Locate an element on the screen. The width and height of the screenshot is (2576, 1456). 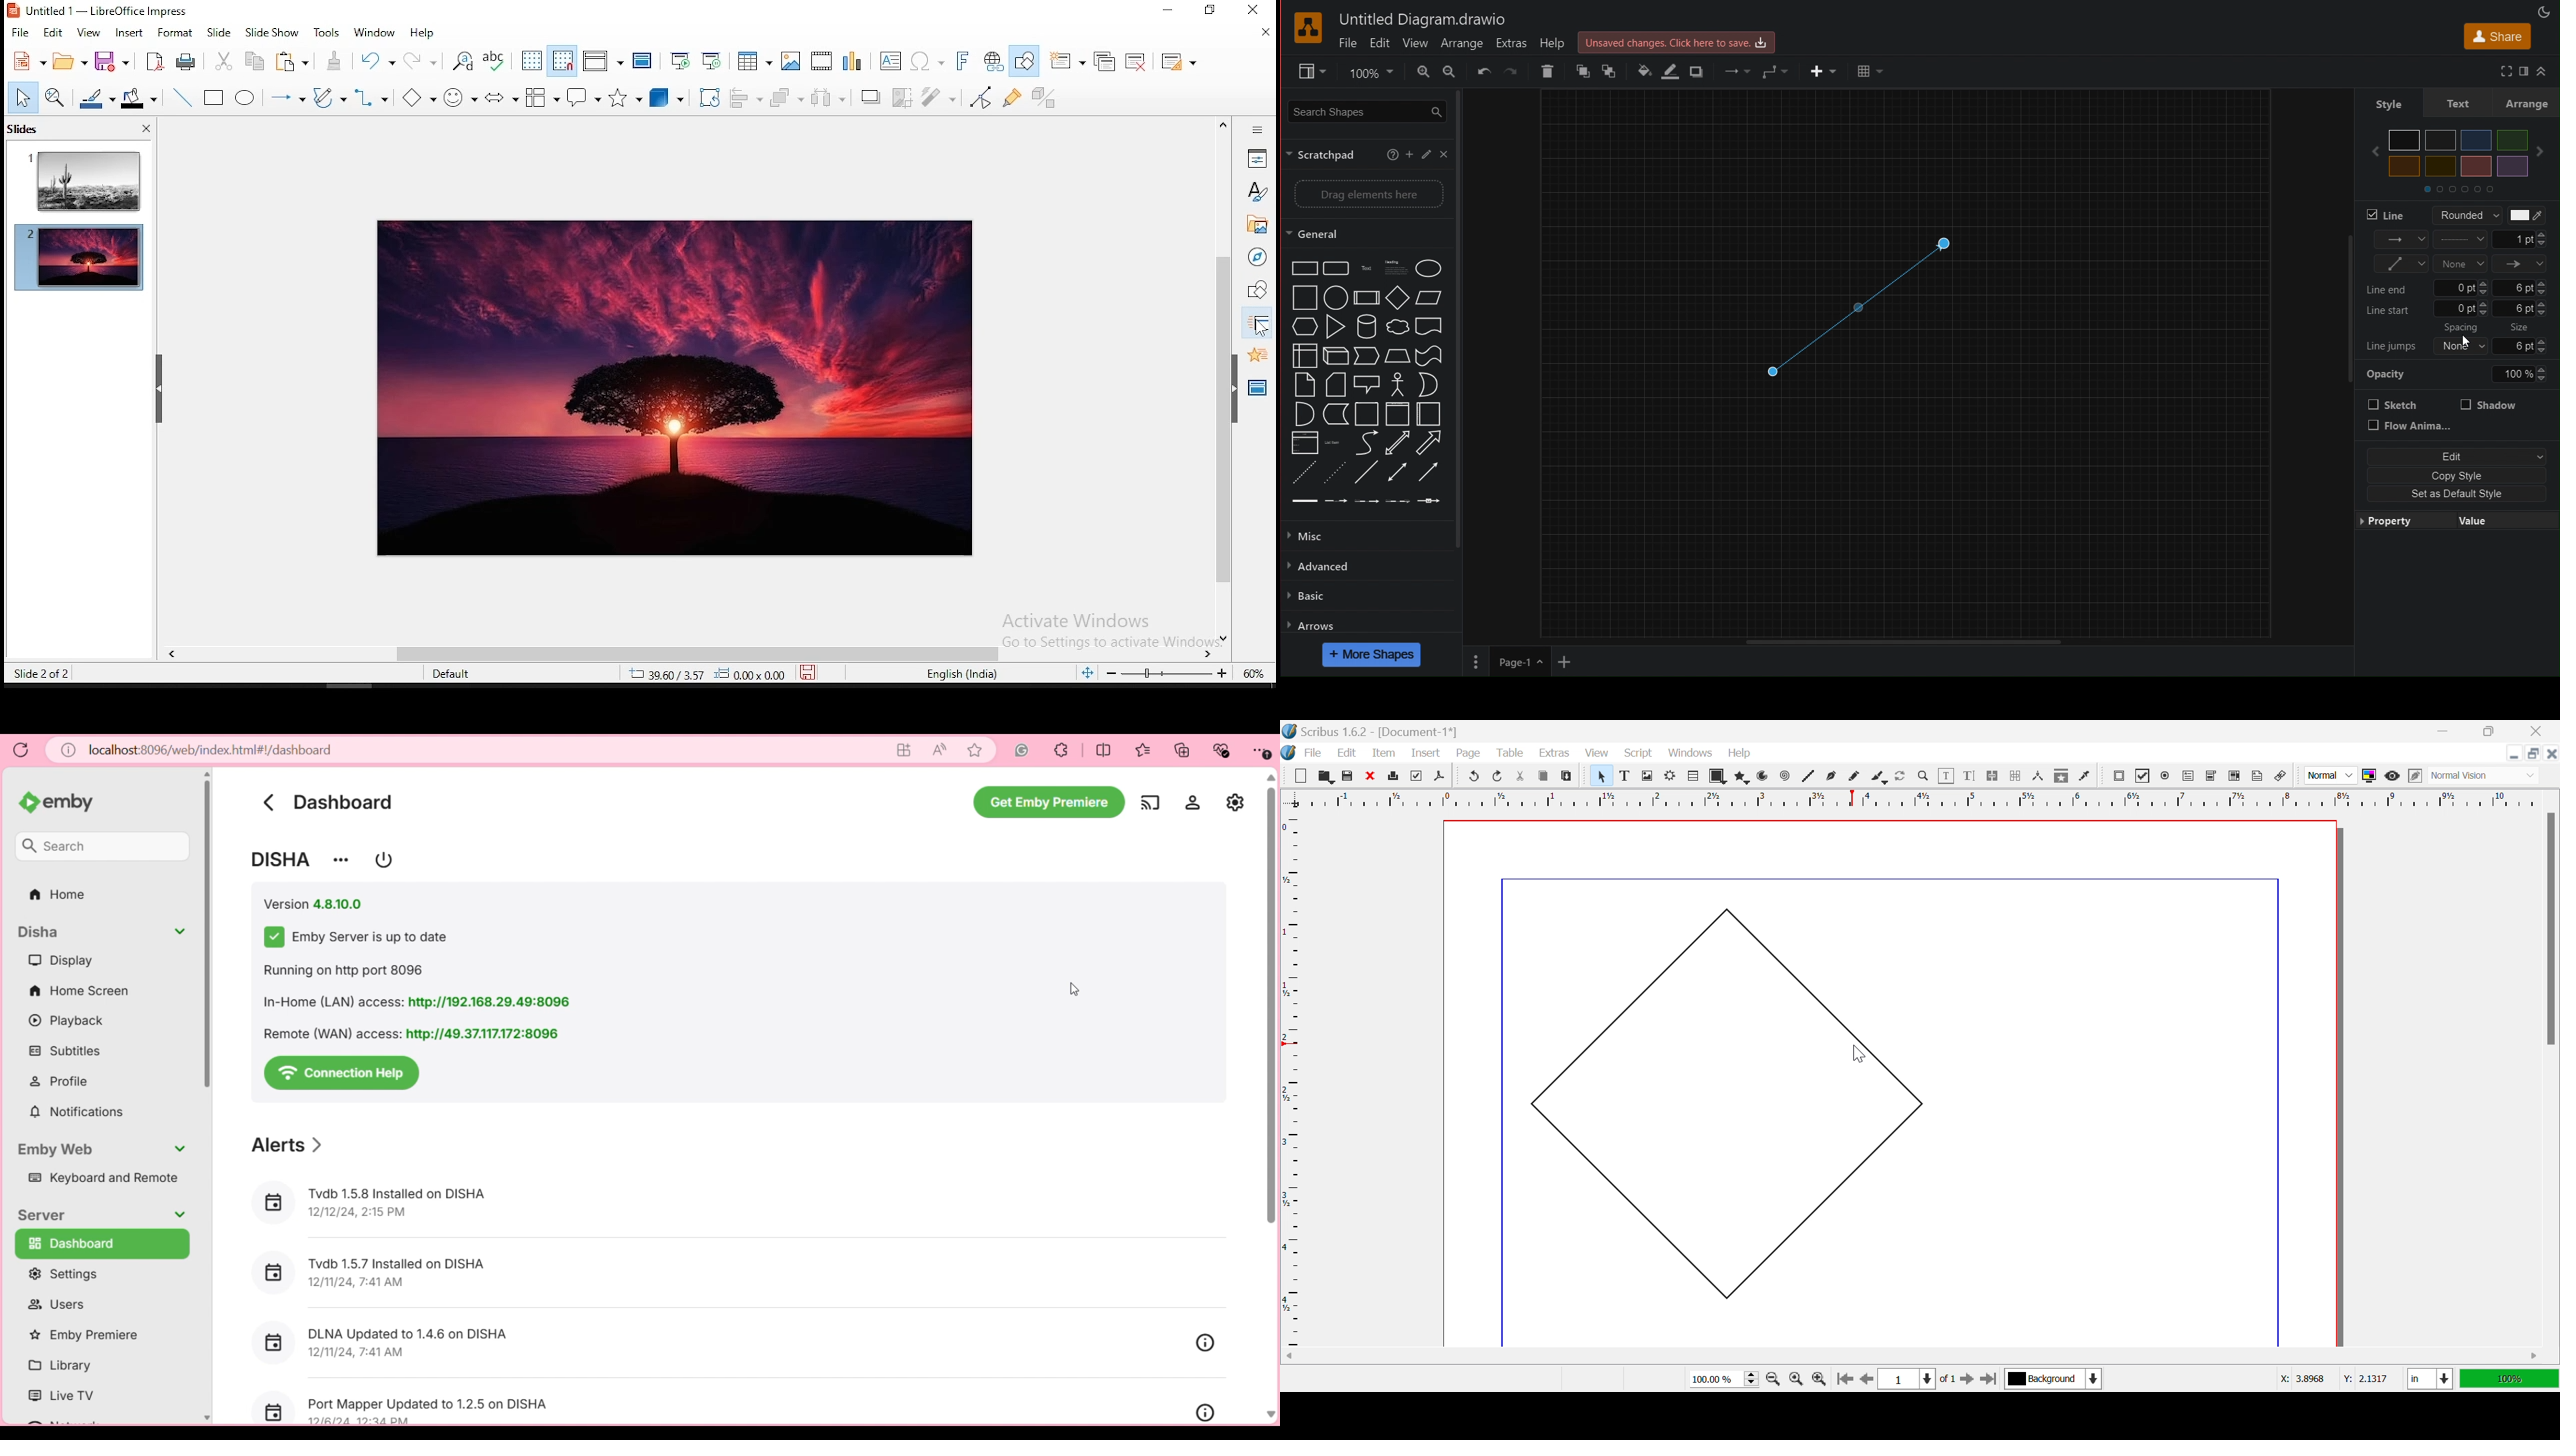
Line width is located at coordinates (2520, 240).